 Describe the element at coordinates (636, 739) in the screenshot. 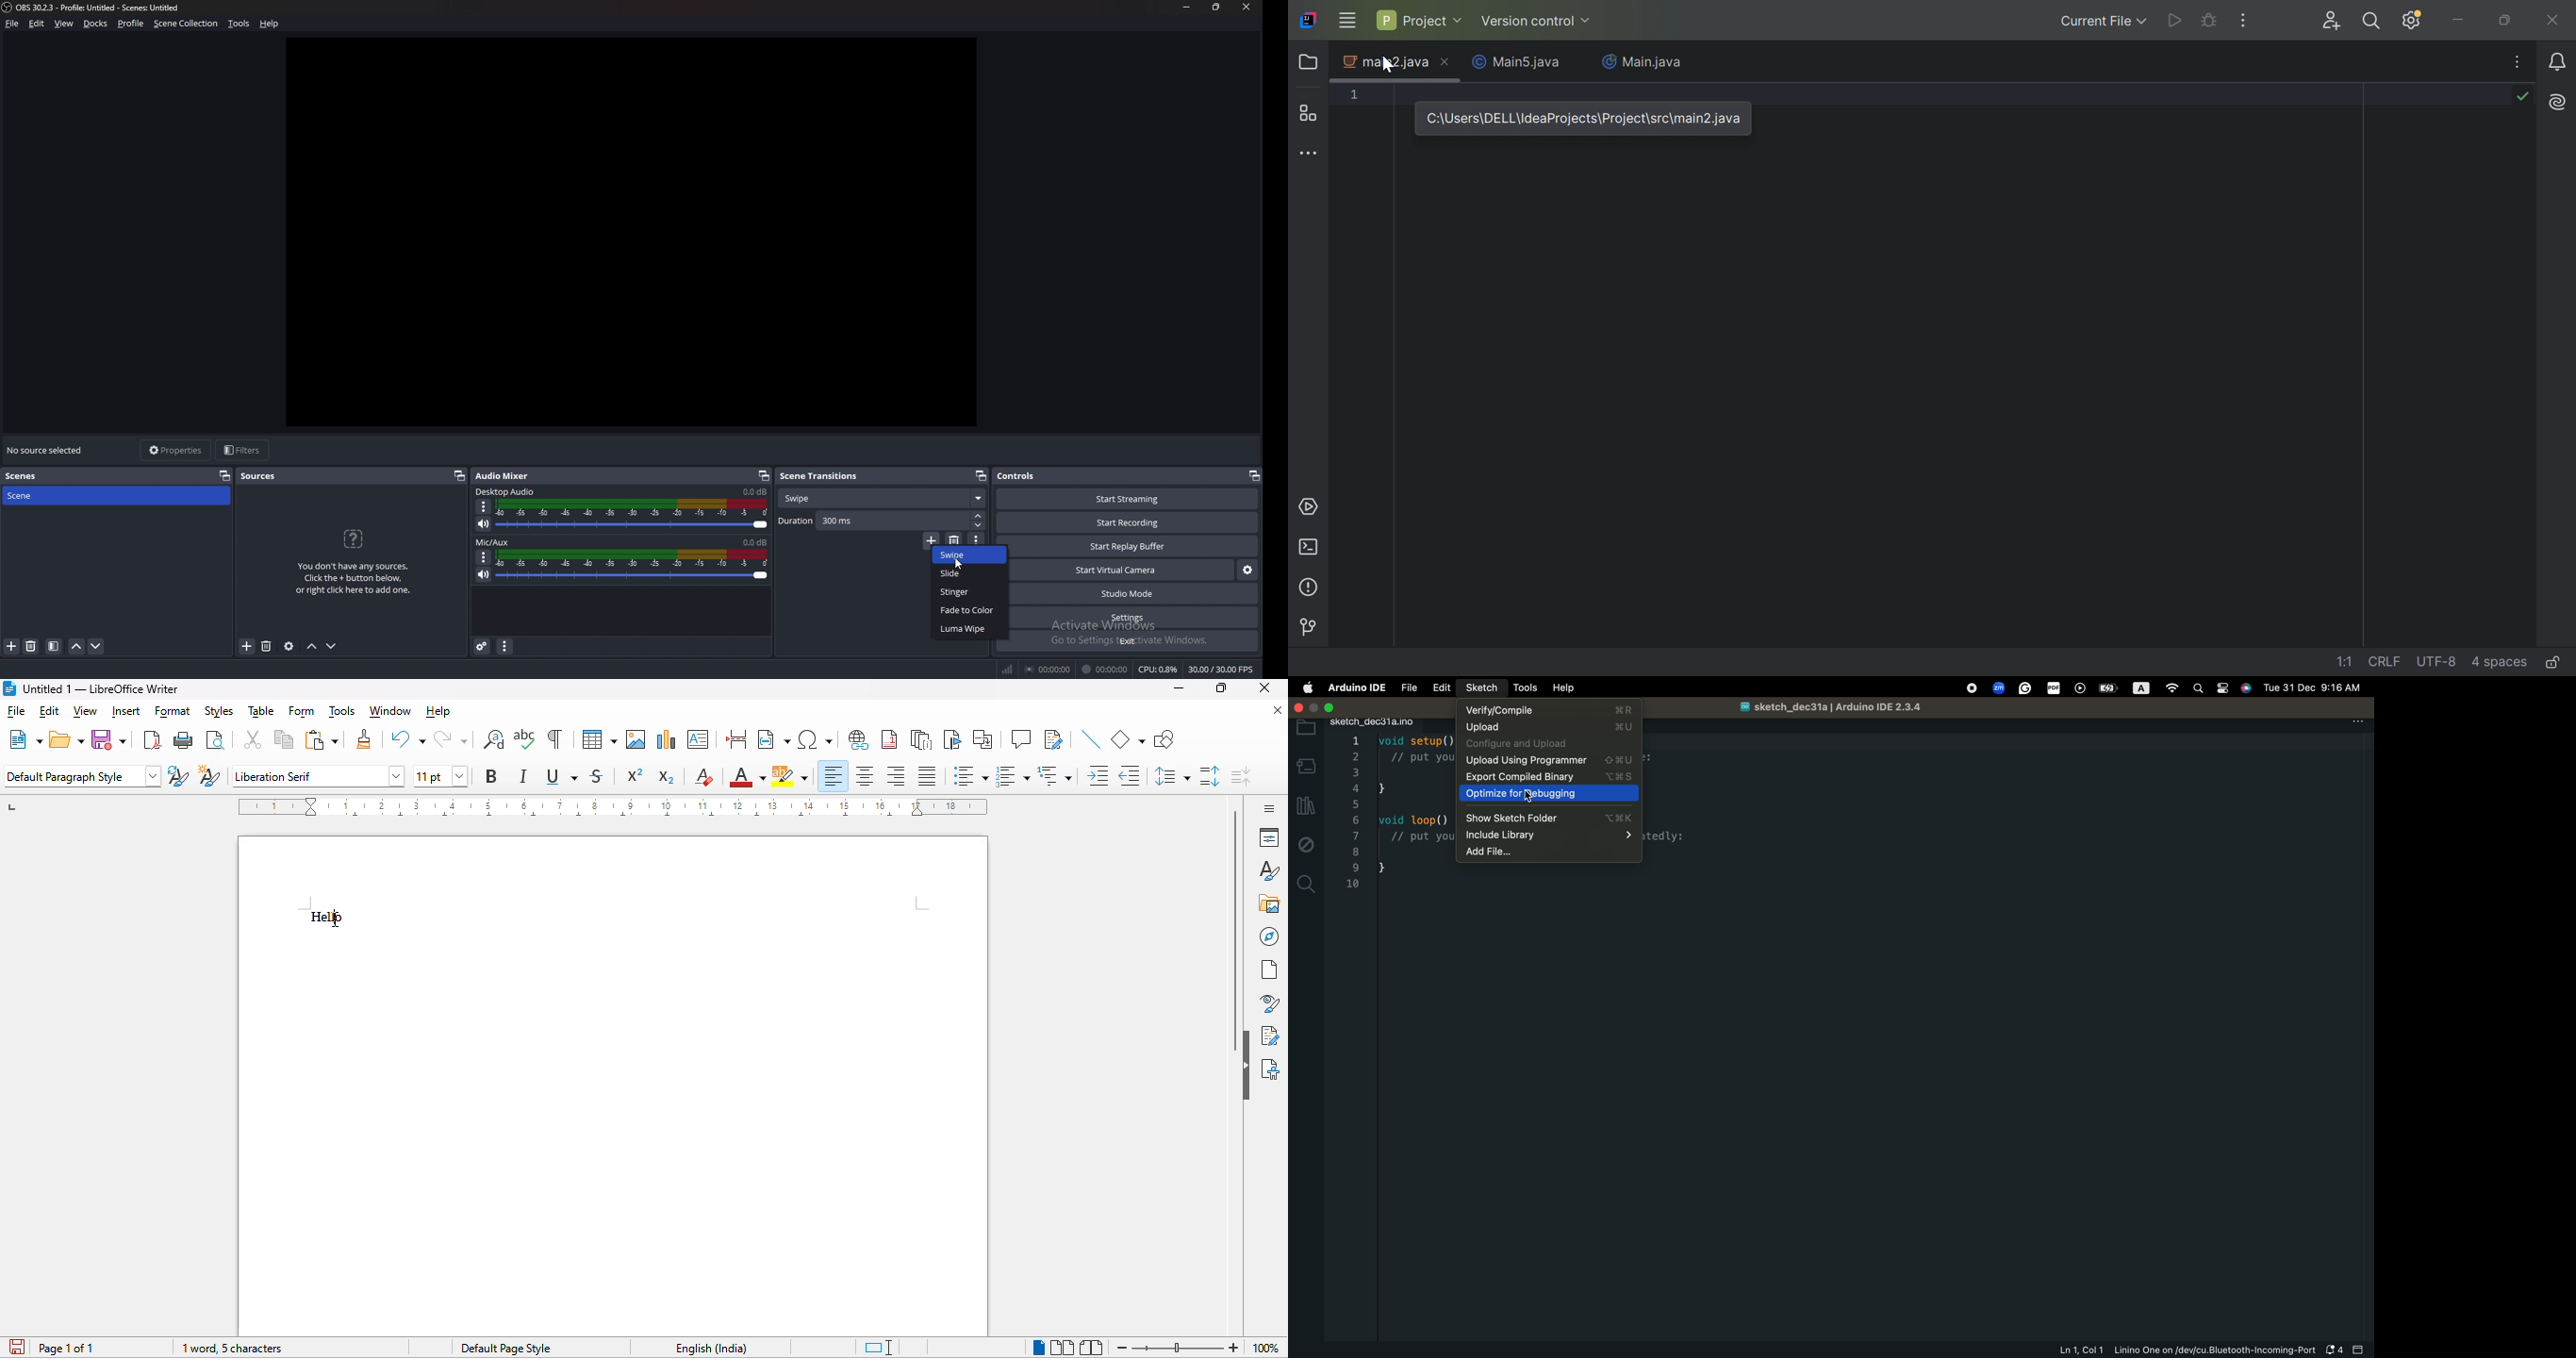

I see `insert image` at that location.